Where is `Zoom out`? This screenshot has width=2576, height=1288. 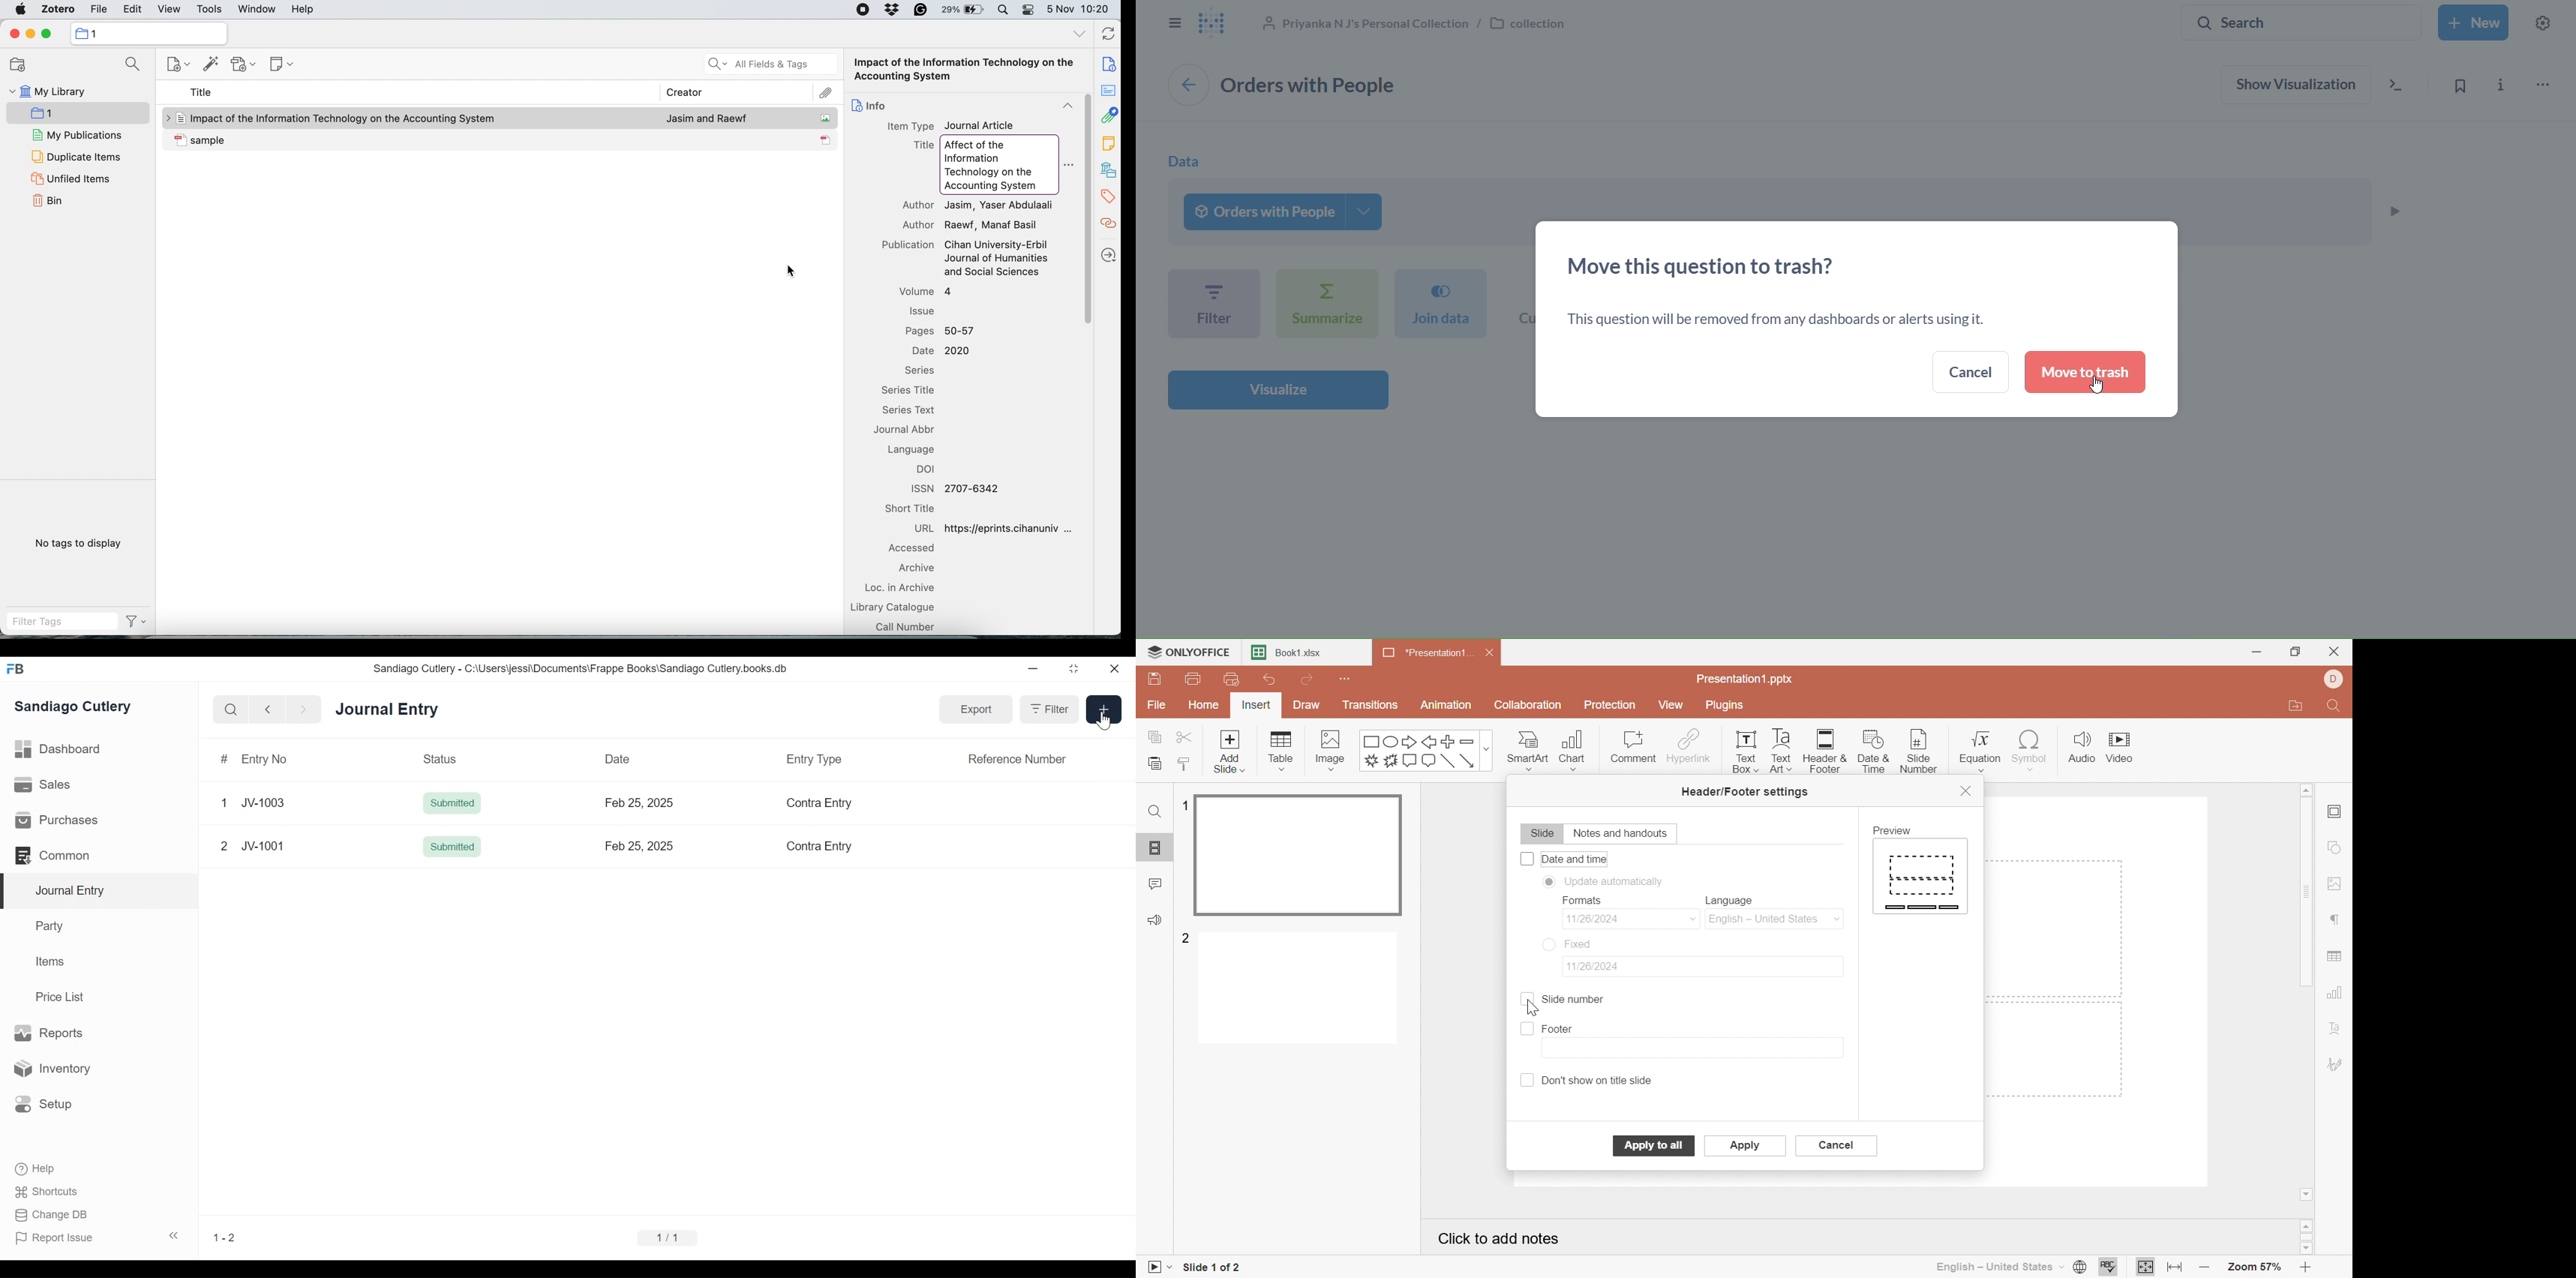
Zoom out is located at coordinates (2206, 1270).